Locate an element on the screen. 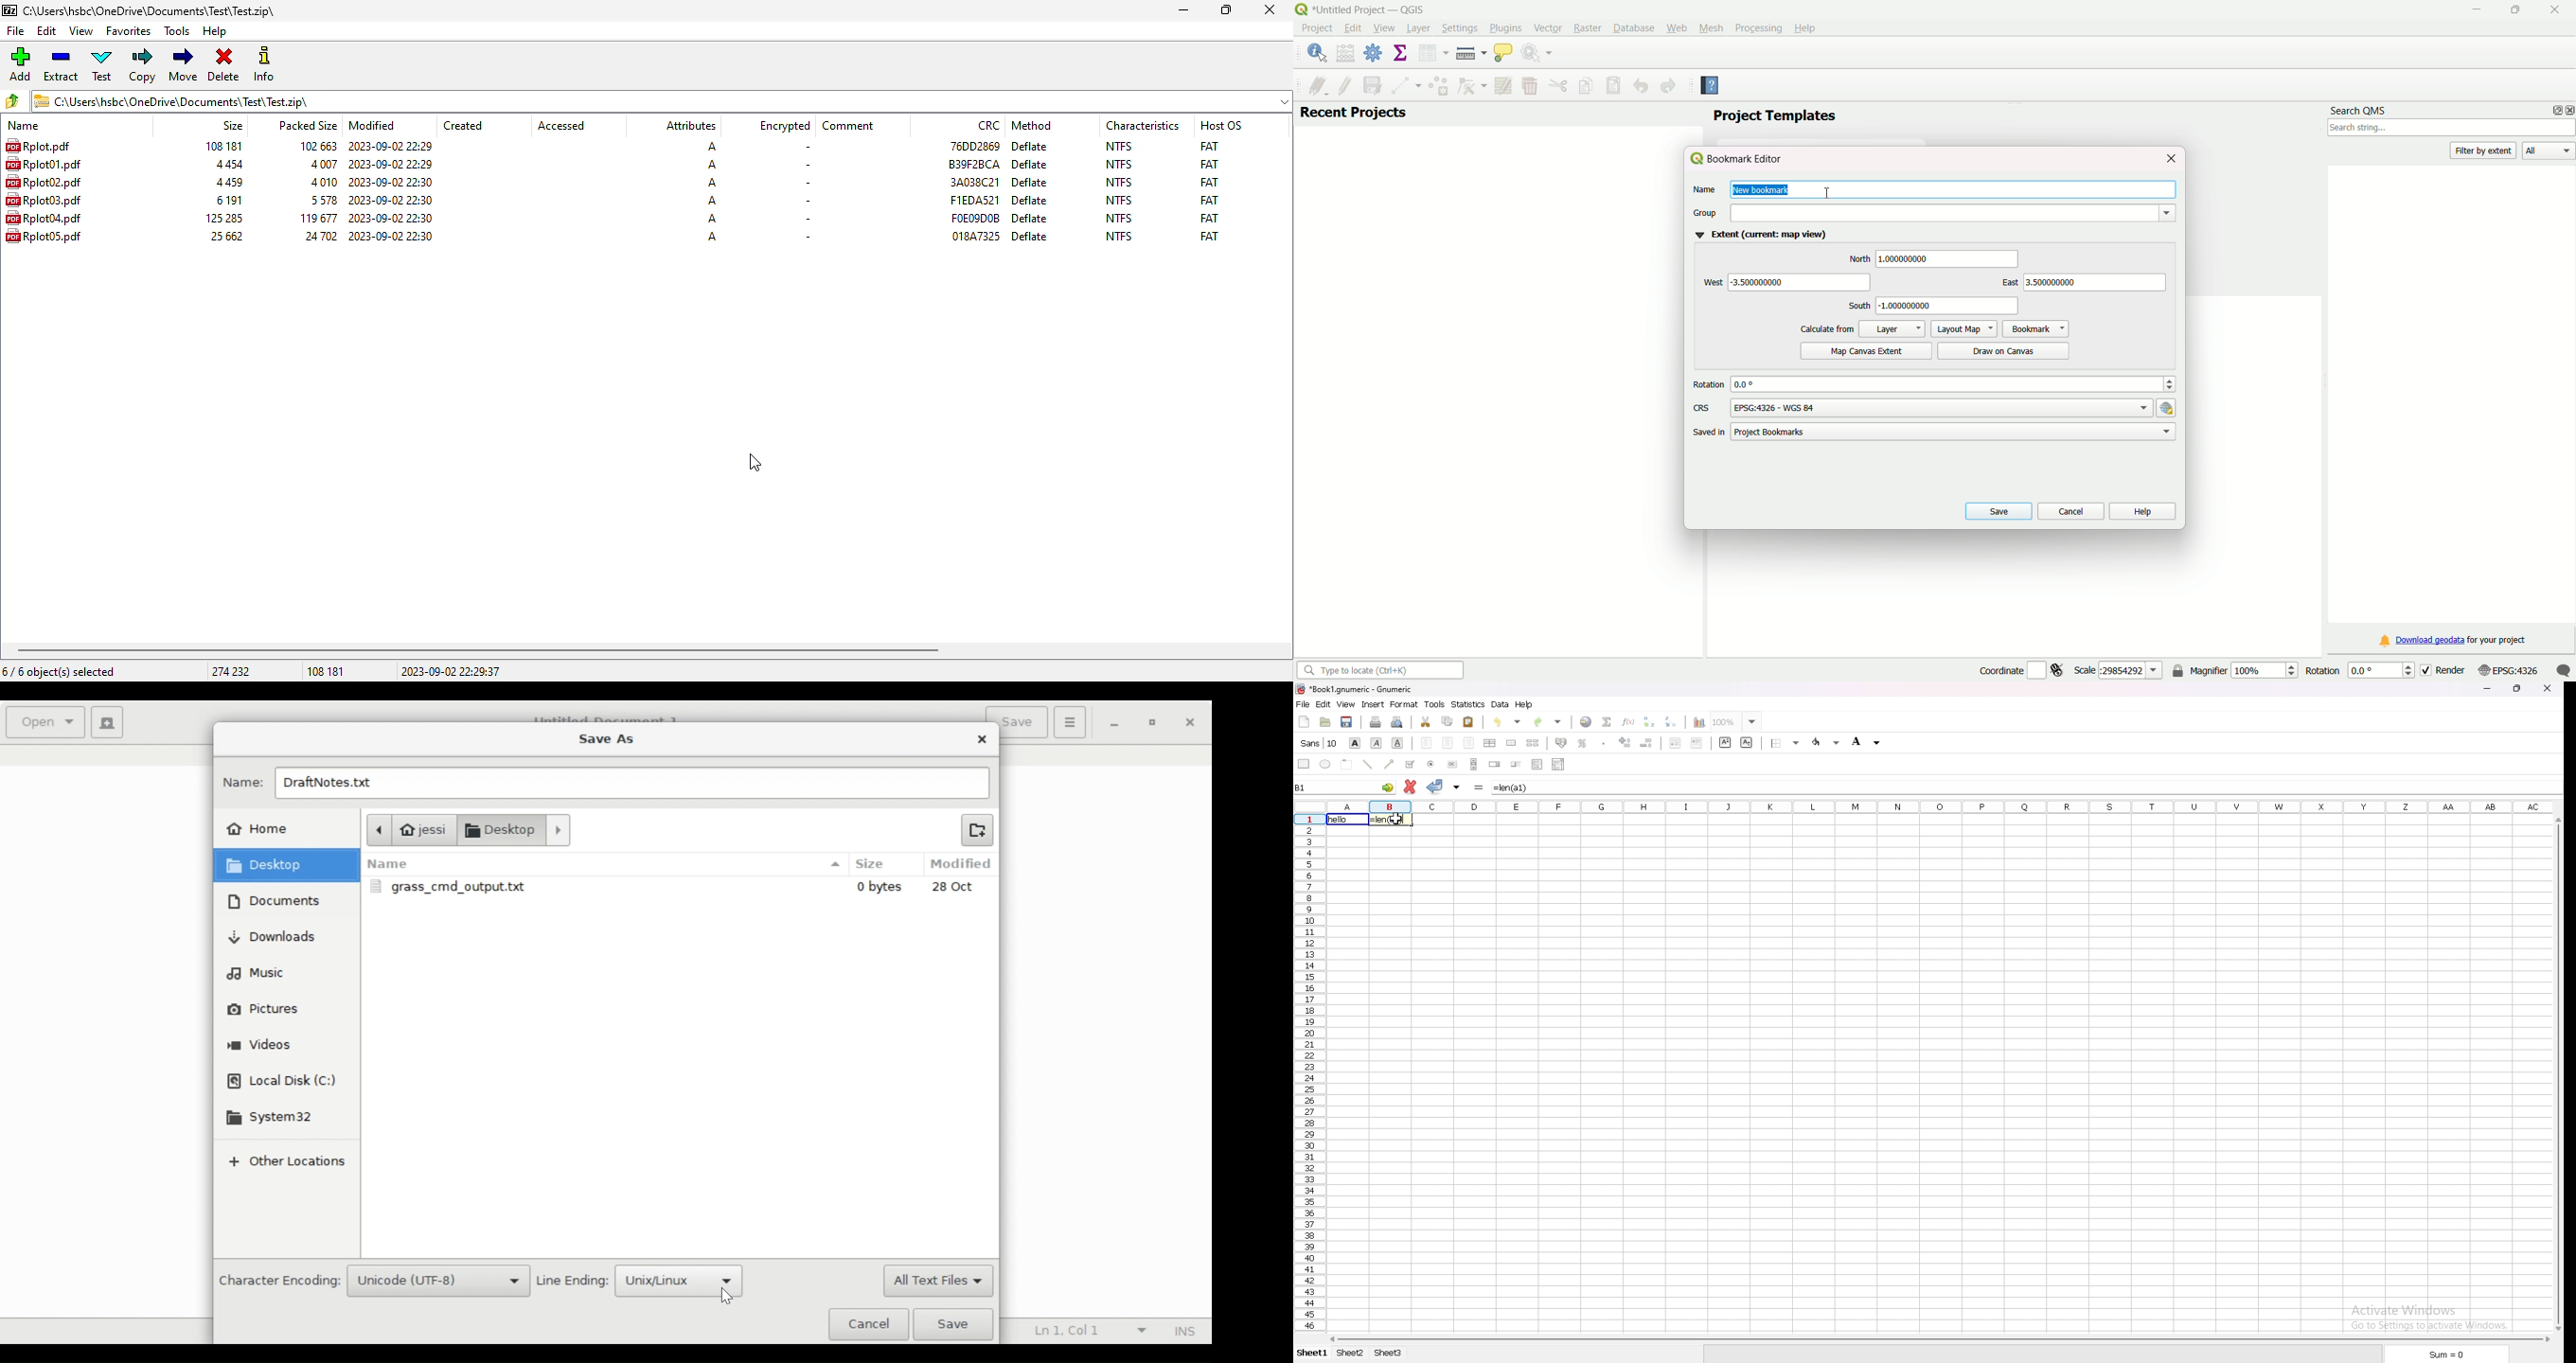 This screenshot has height=1372, width=2576. foreground is located at coordinates (1867, 742).